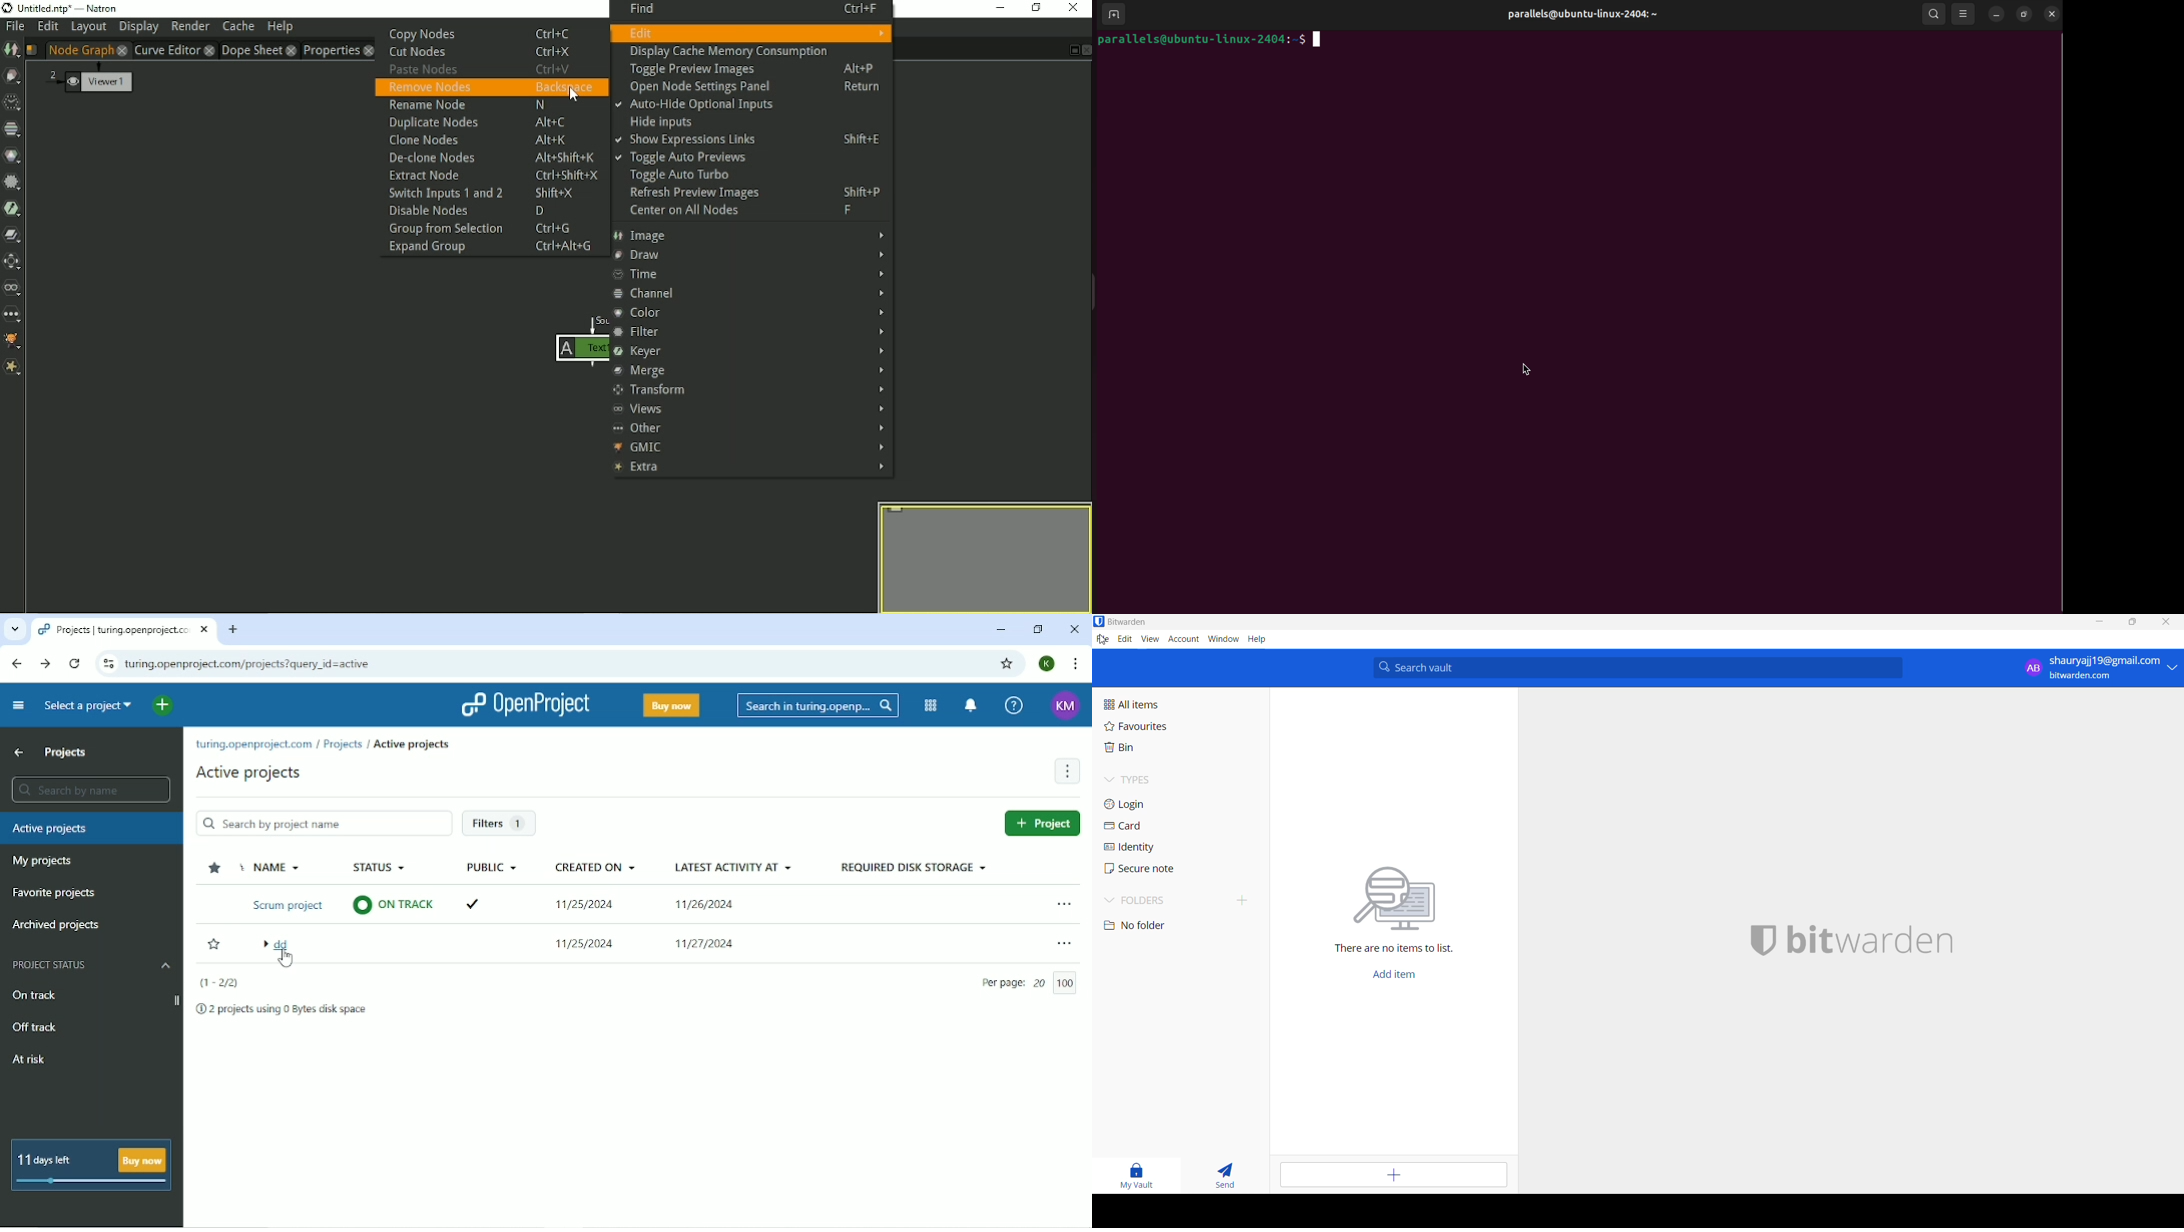  What do you see at coordinates (19, 753) in the screenshot?
I see `Up` at bounding box center [19, 753].